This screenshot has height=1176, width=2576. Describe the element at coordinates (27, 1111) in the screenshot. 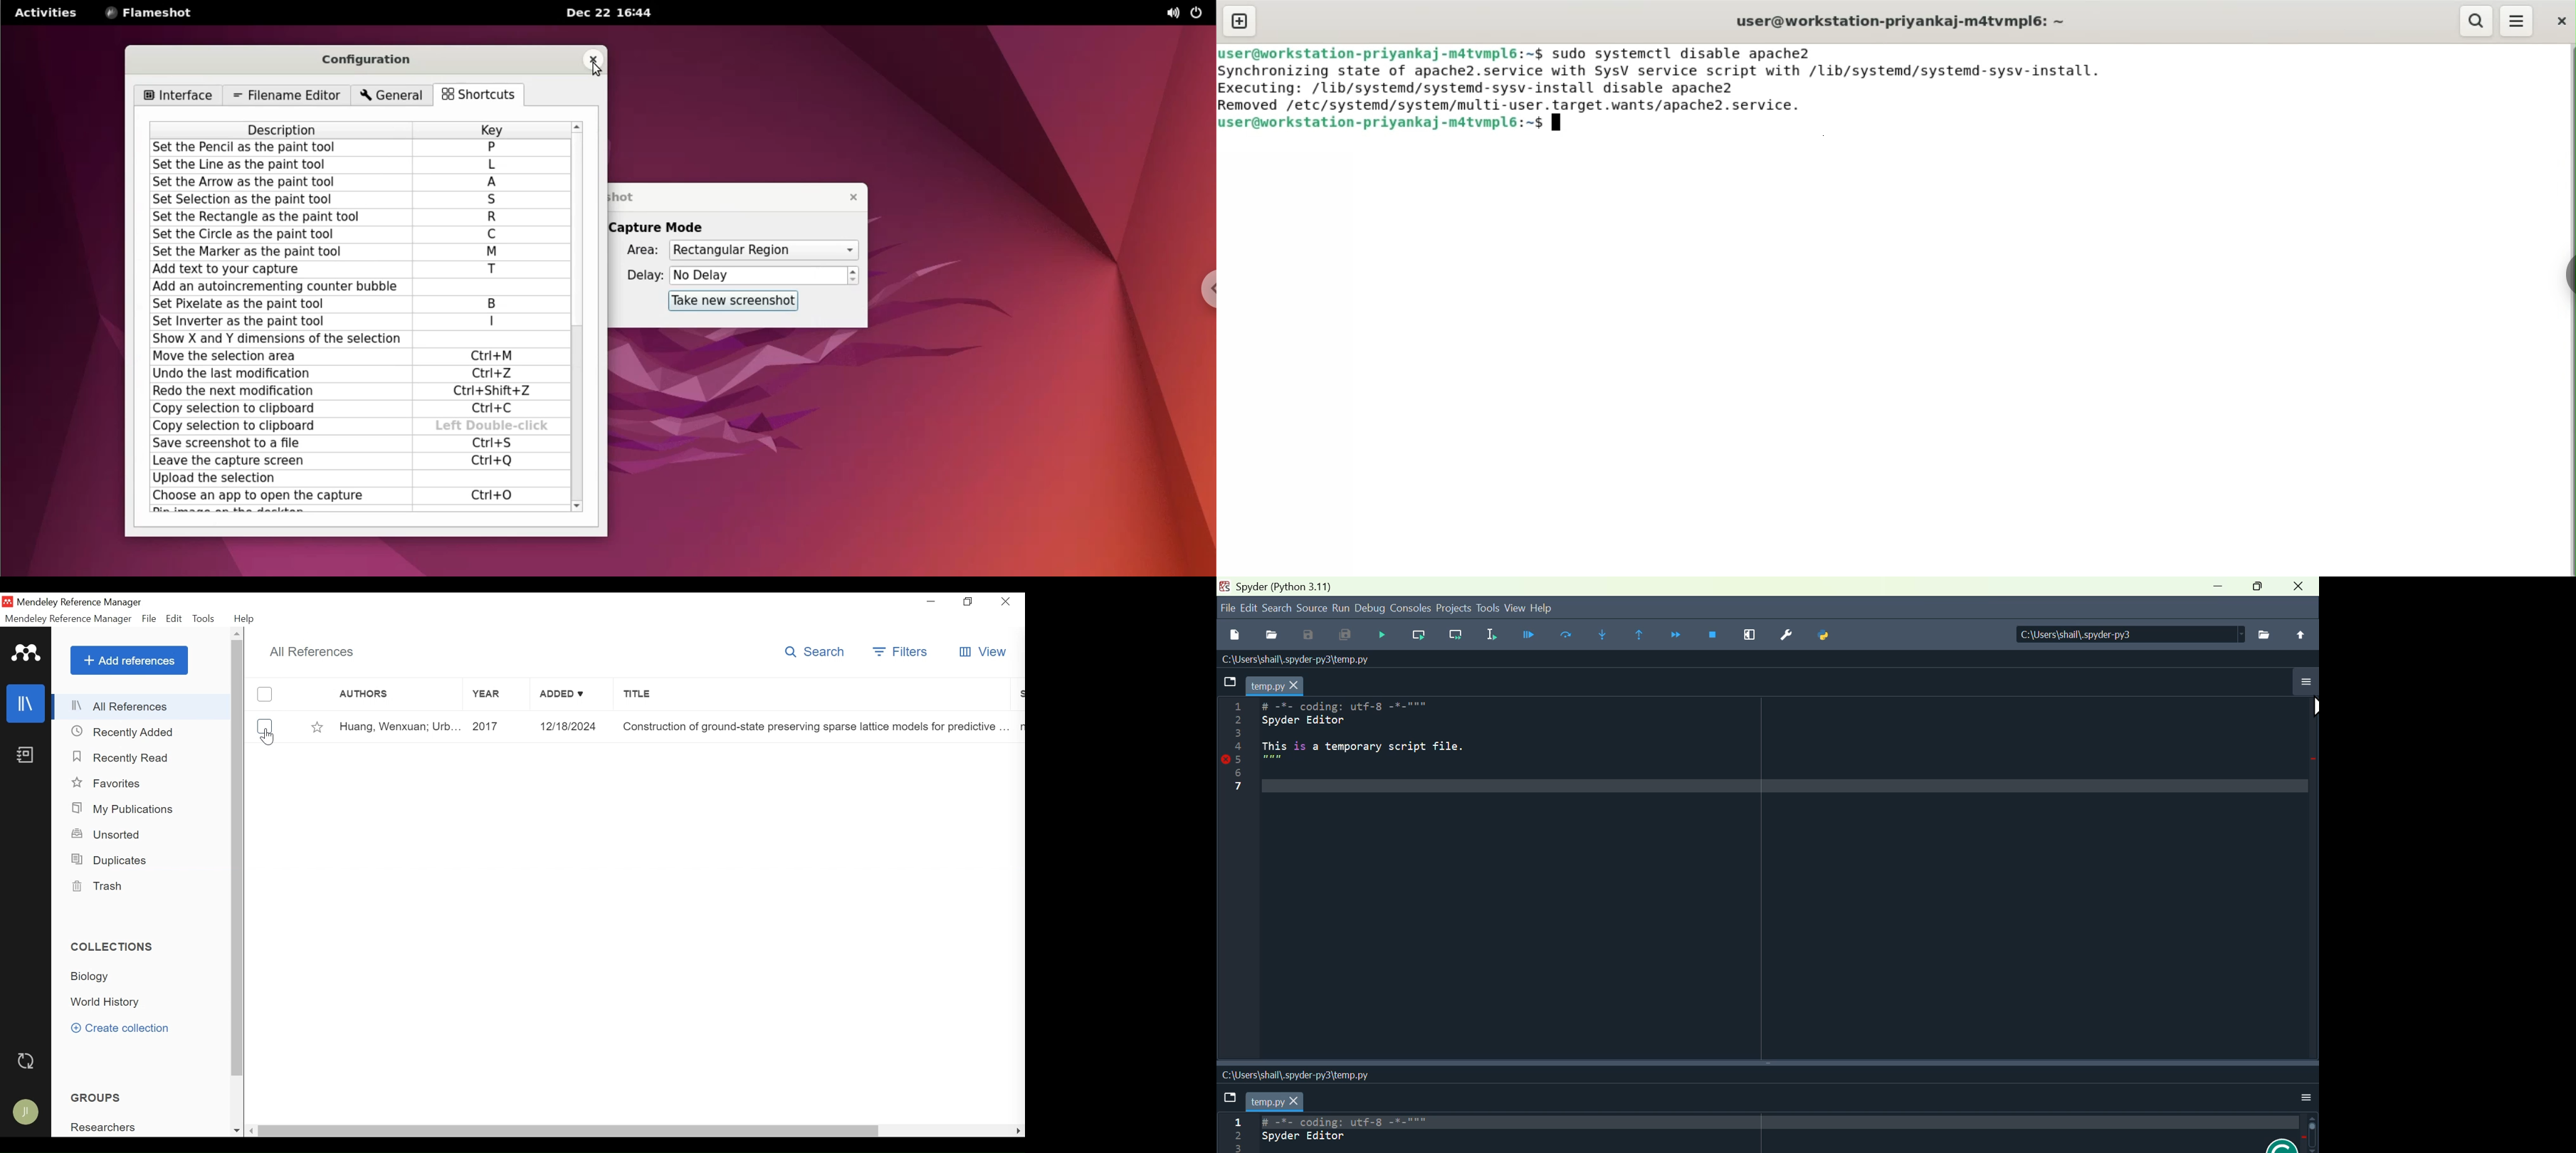

I see `Avatar` at that location.